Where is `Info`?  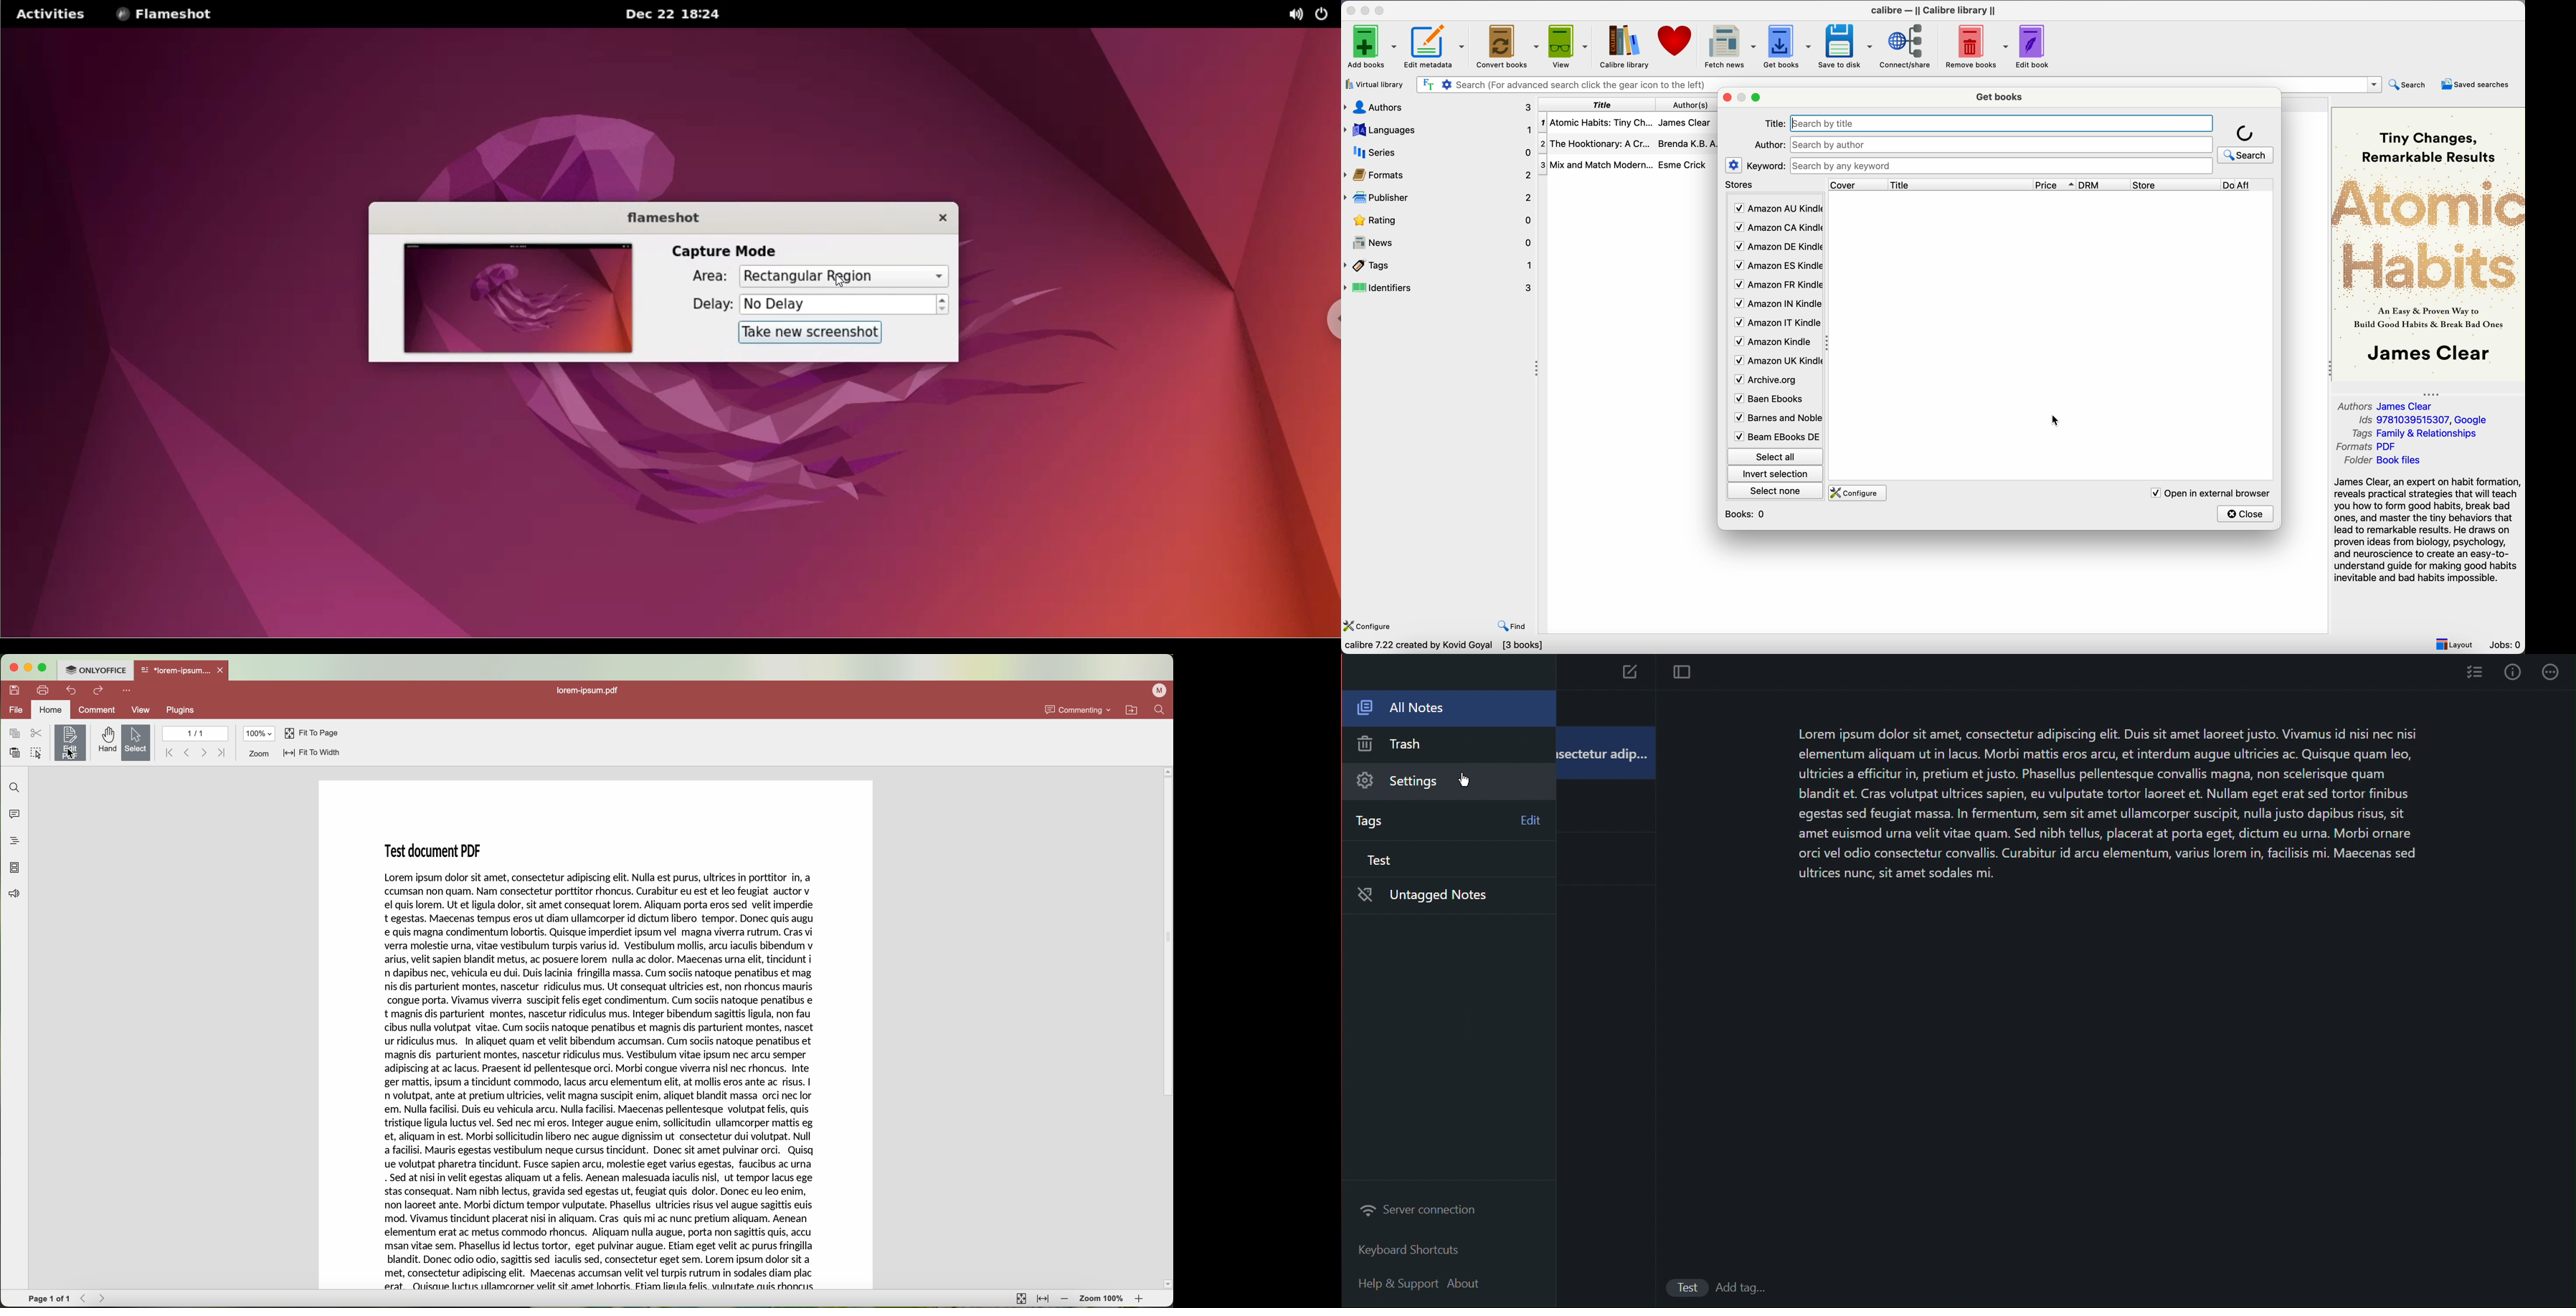 Info is located at coordinates (2514, 672).